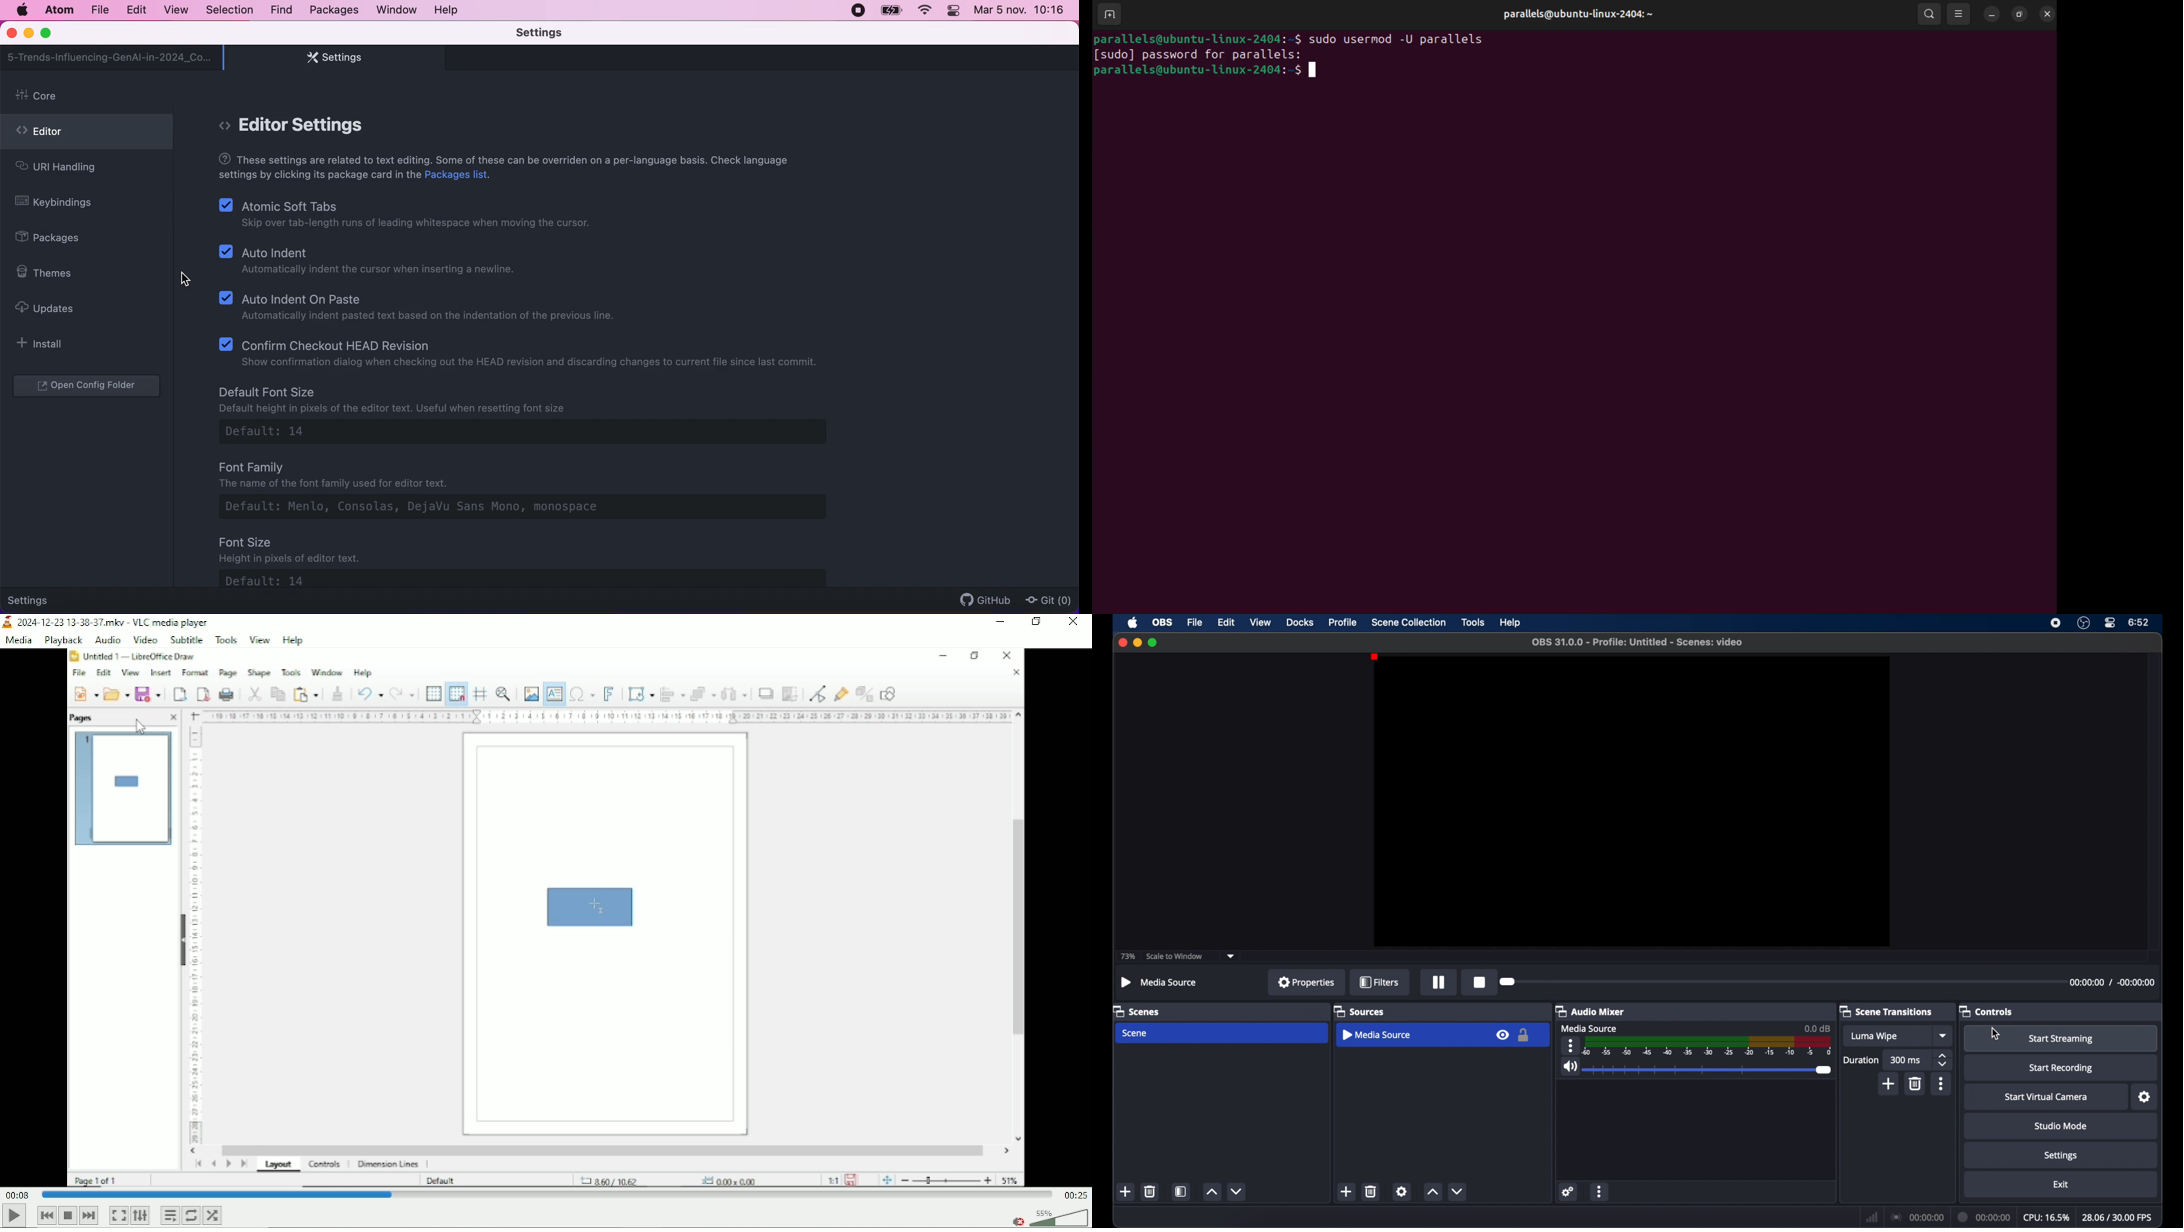 The image size is (2184, 1232). I want to click on Playback, so click(62, 640).